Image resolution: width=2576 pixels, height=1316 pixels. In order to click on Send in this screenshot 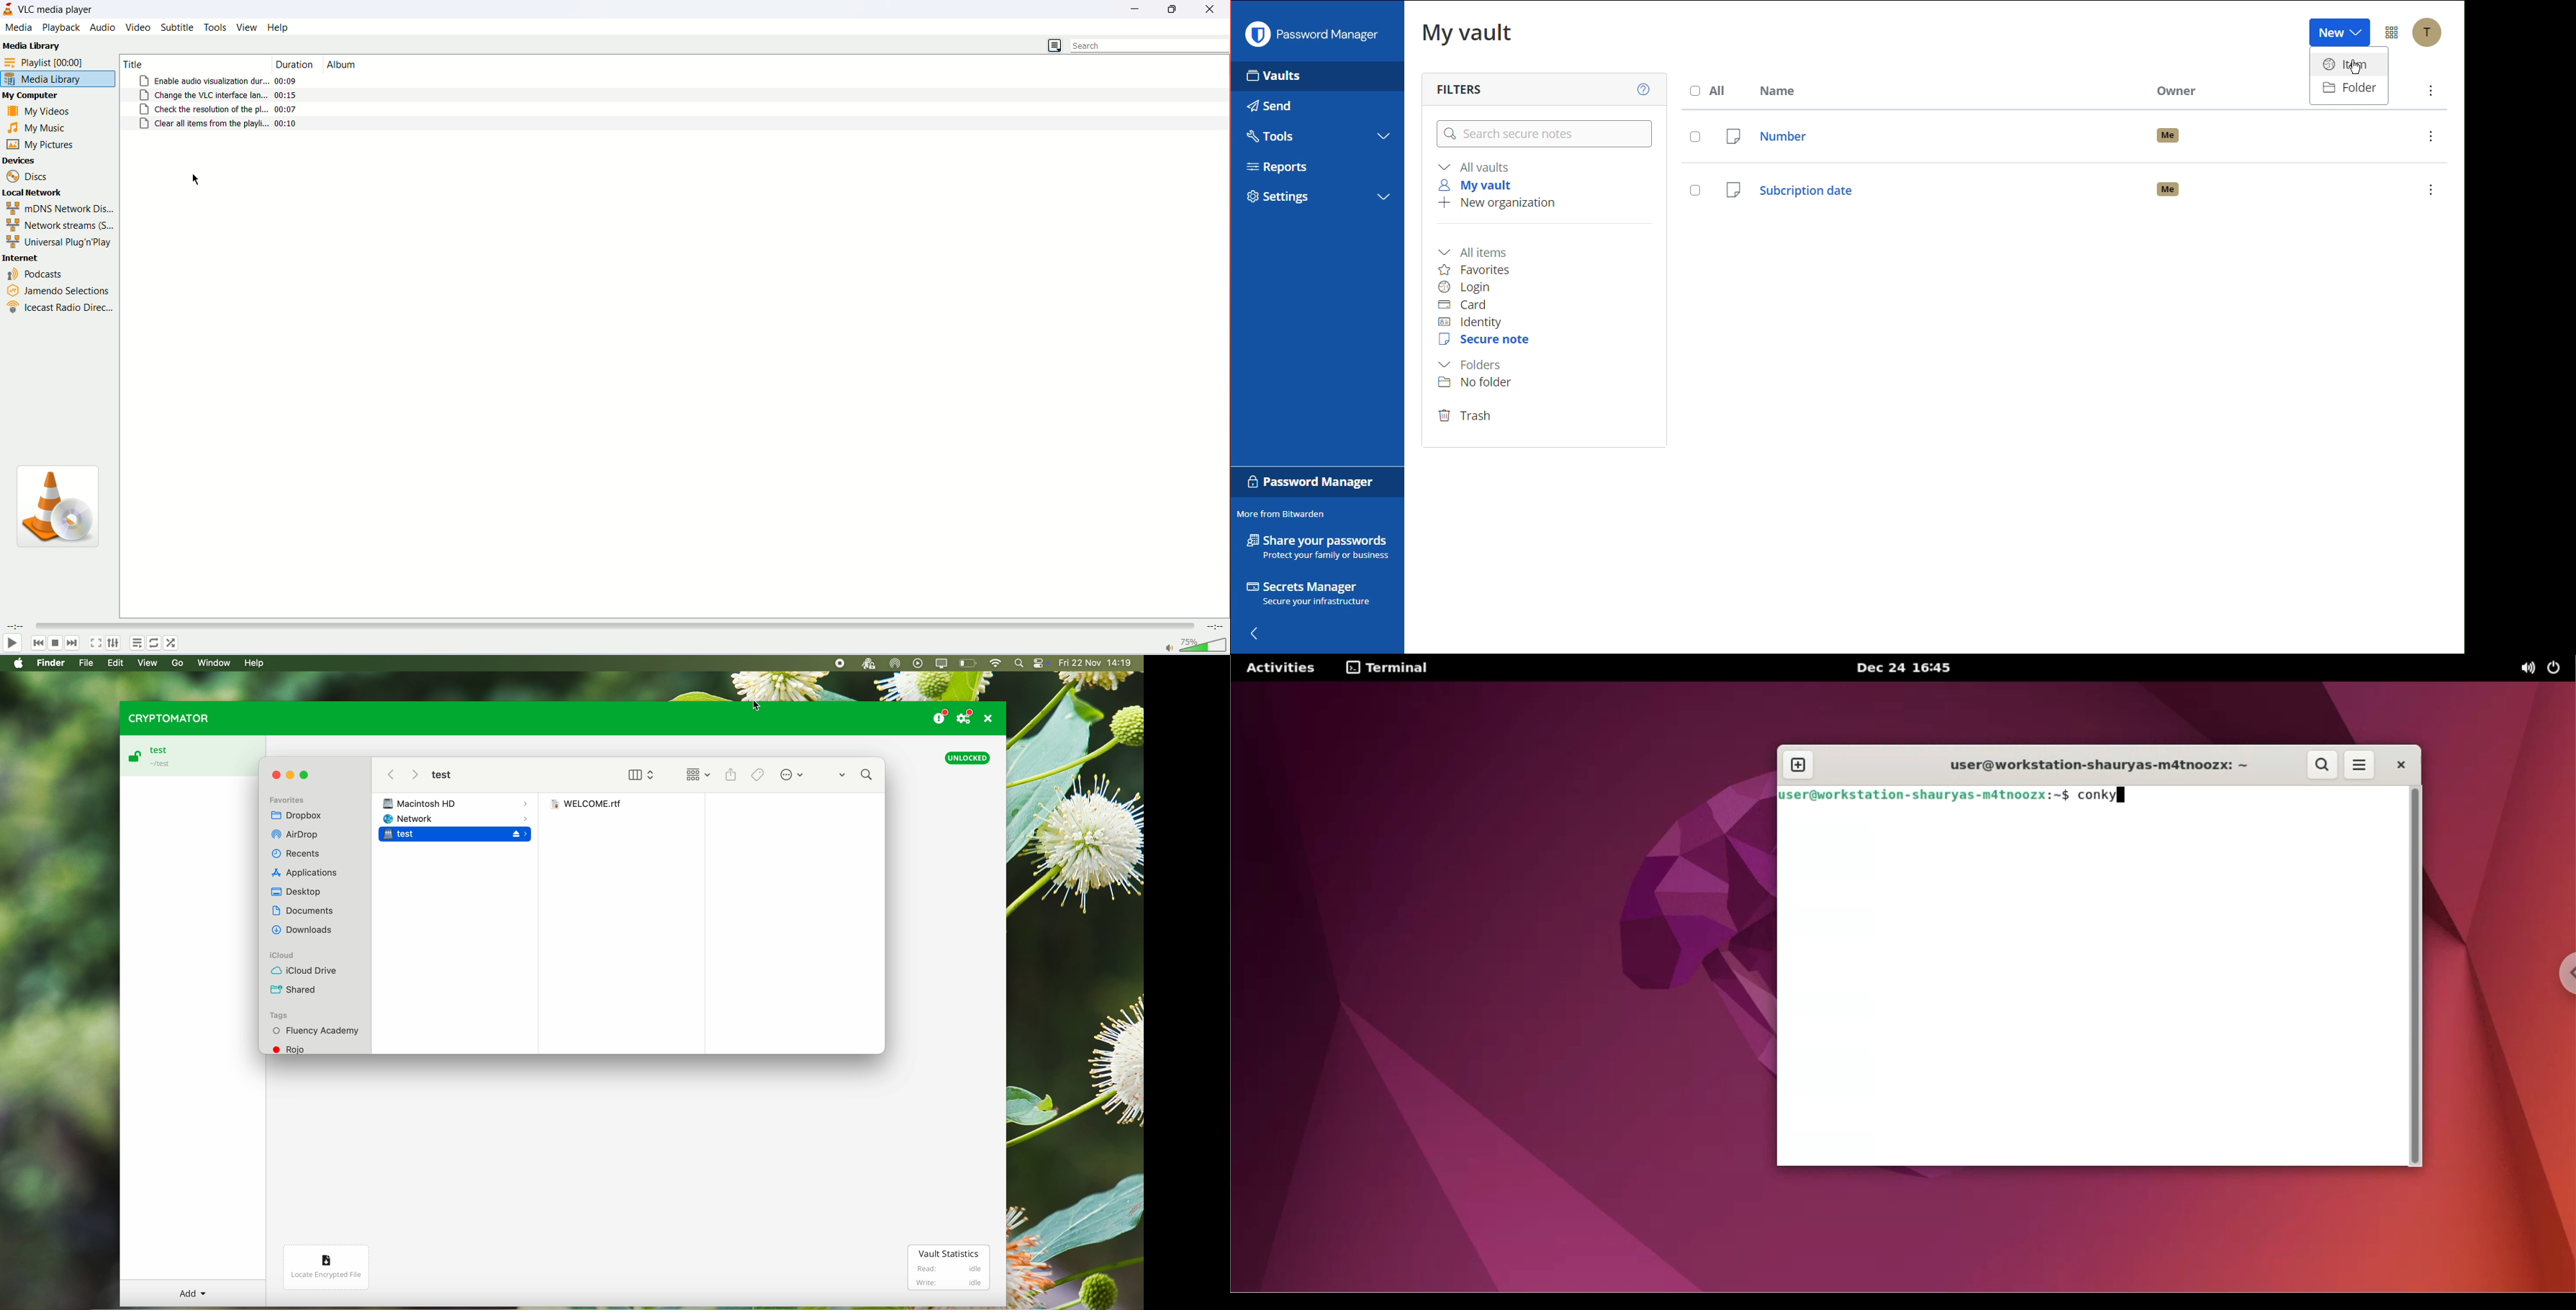, I will do `click(1269, 106)`.